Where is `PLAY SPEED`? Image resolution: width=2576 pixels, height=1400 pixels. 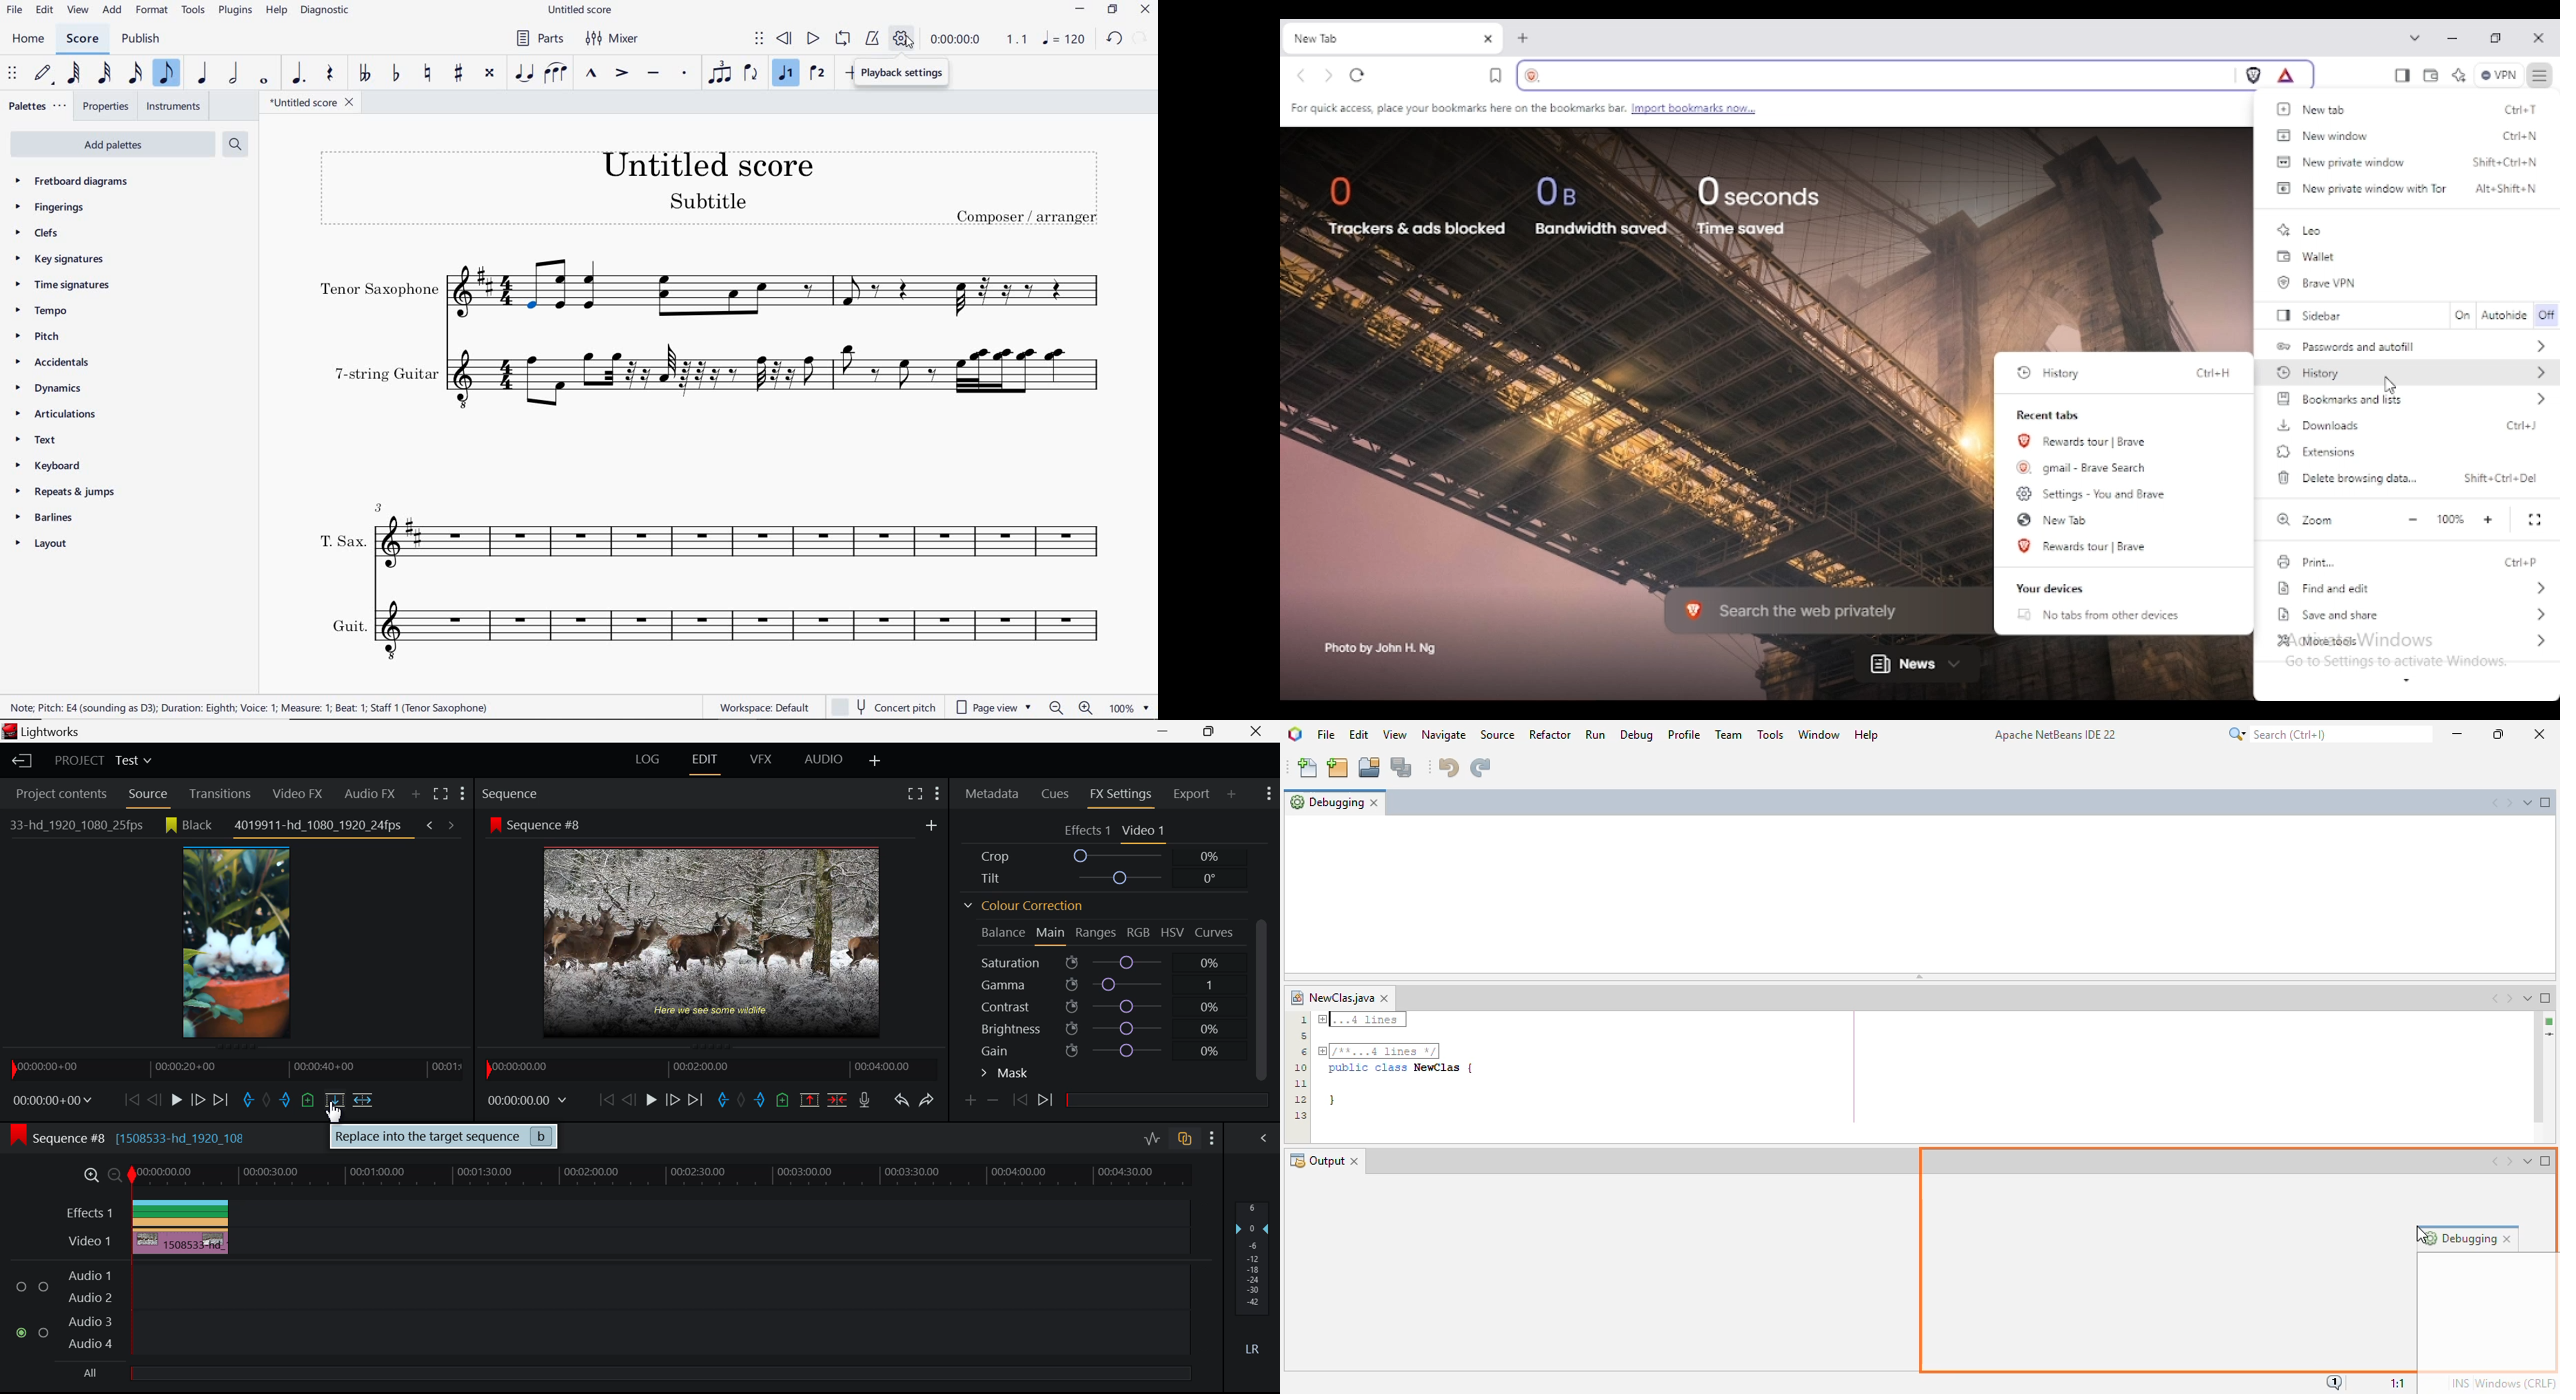 PLAY SPEED is located at coordinates (981, 43).